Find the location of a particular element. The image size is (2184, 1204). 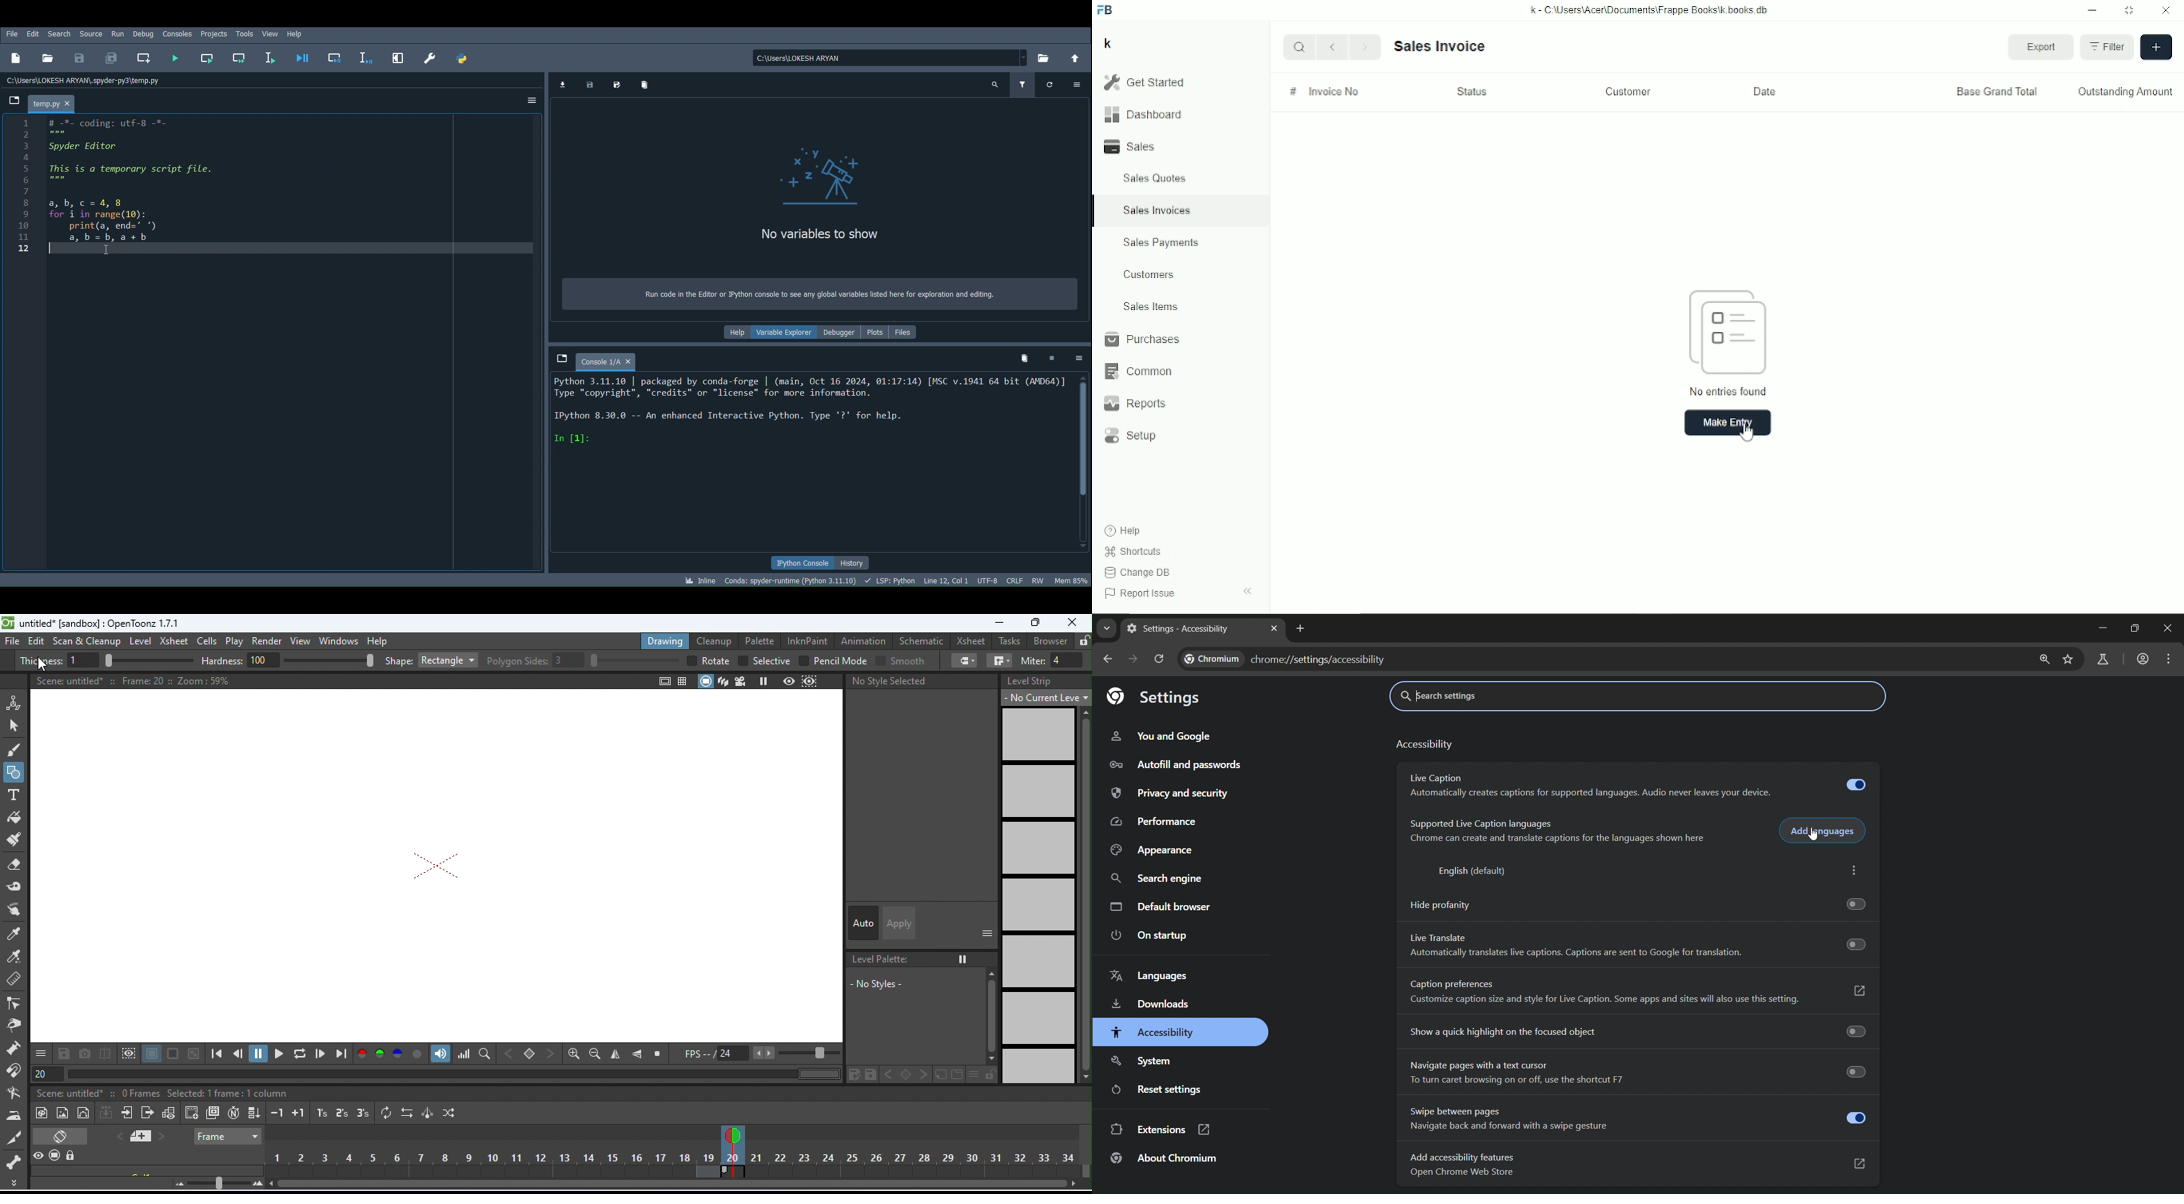

Tools is located at coordinates (244, 34).